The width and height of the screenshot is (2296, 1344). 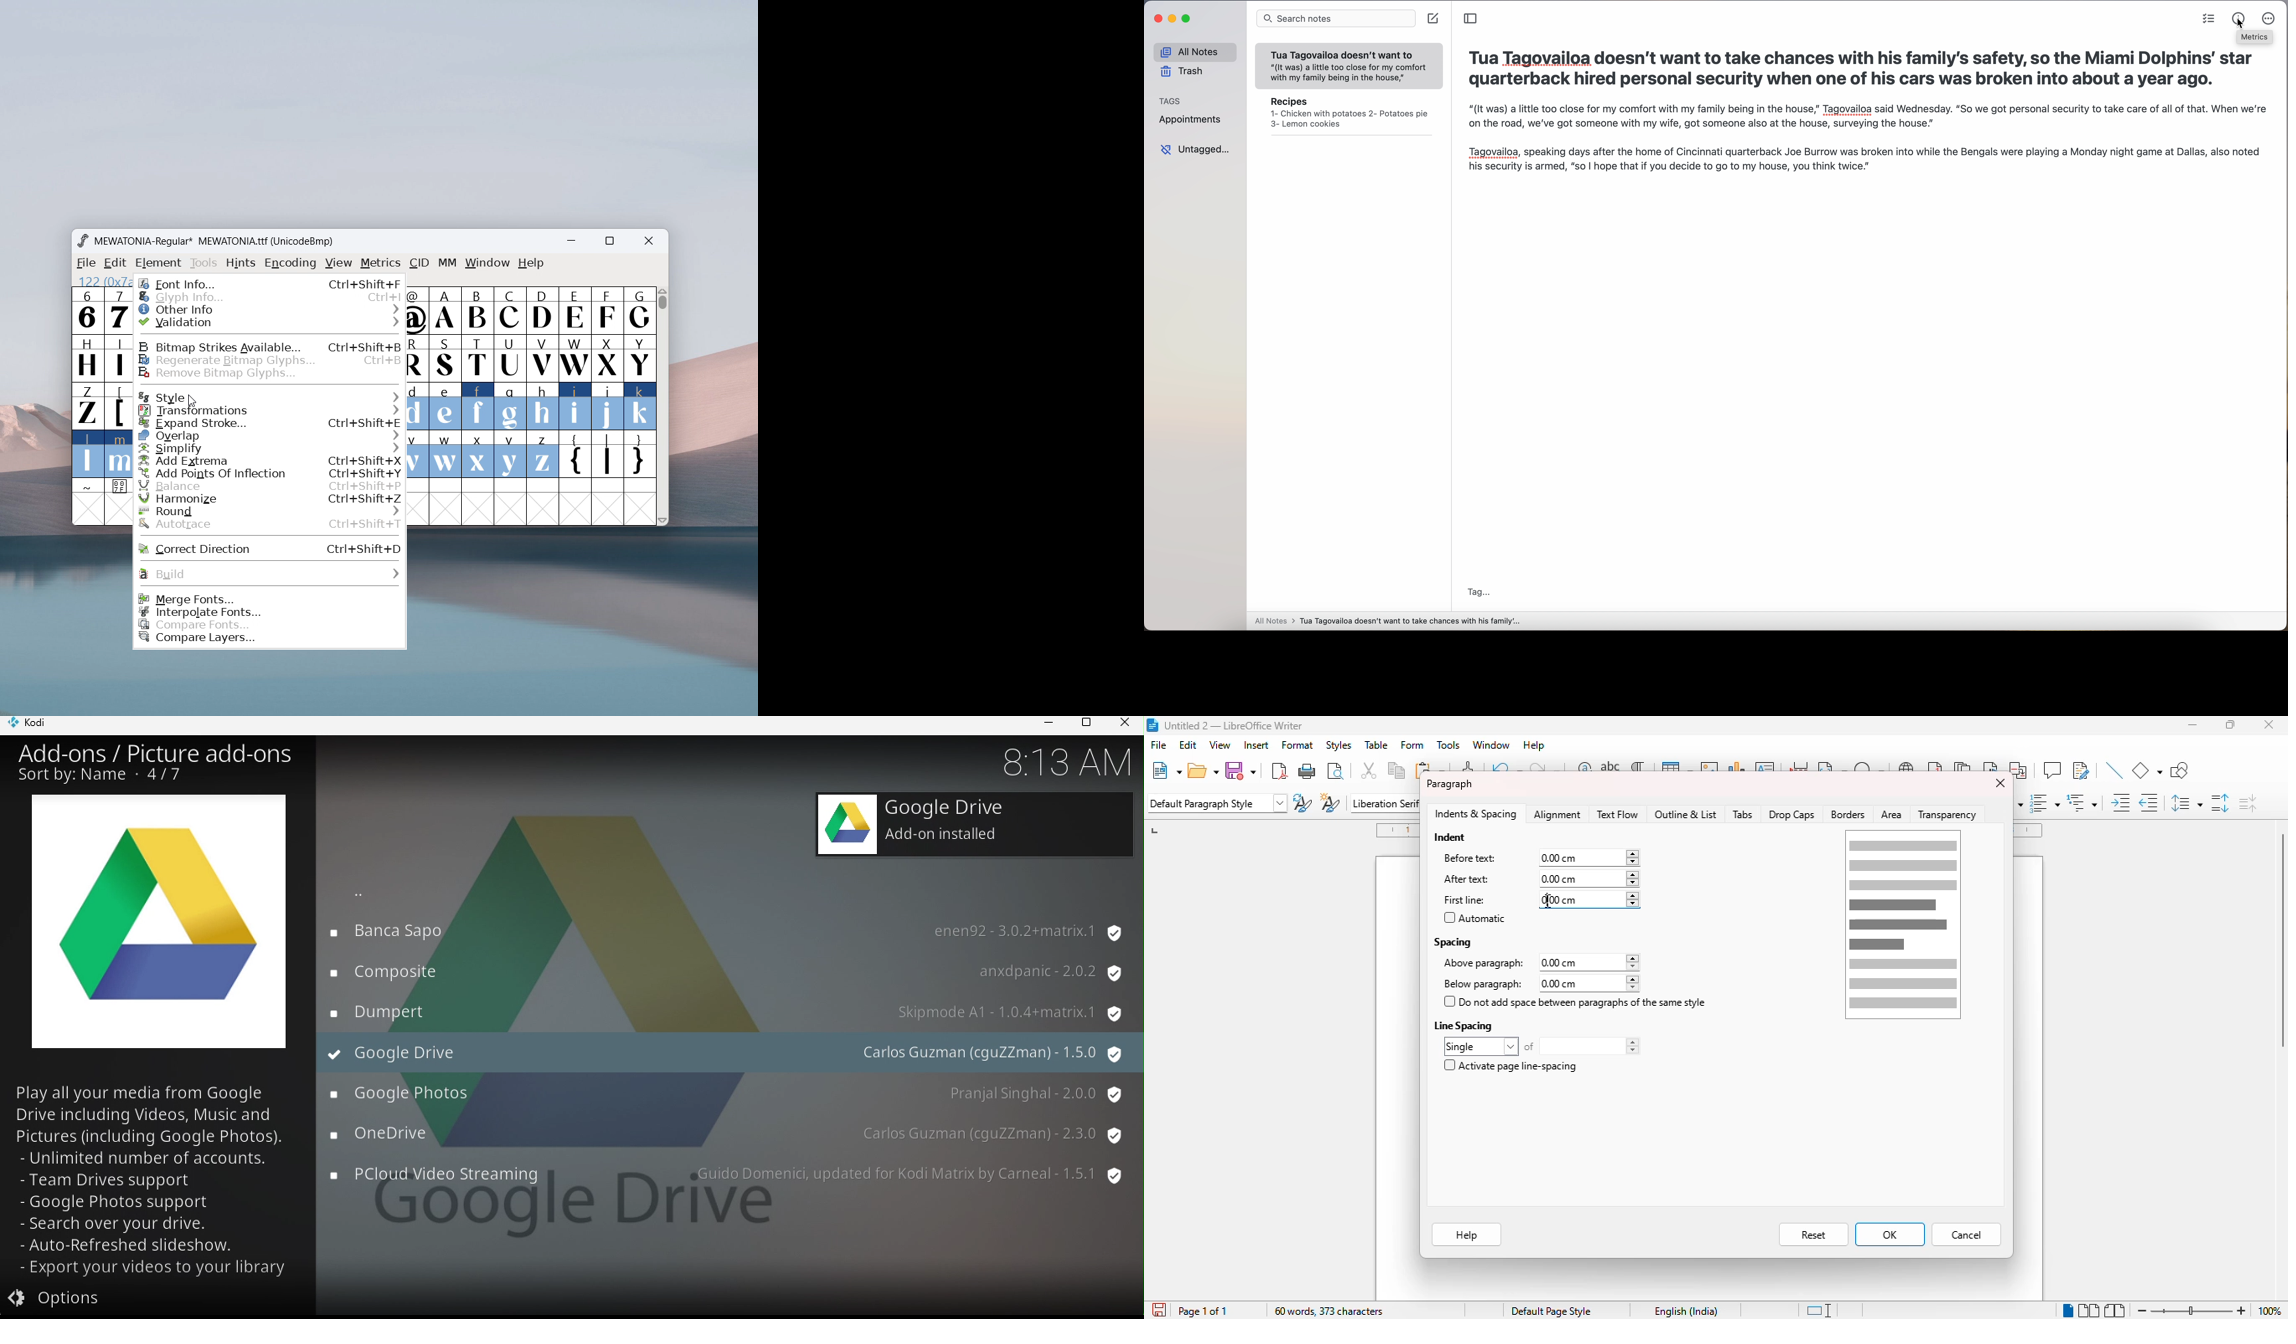 What do you see at coordinates (1157, 18) in the screenshot?
I see `close Simplenote` at bounding box center [1157, 18].